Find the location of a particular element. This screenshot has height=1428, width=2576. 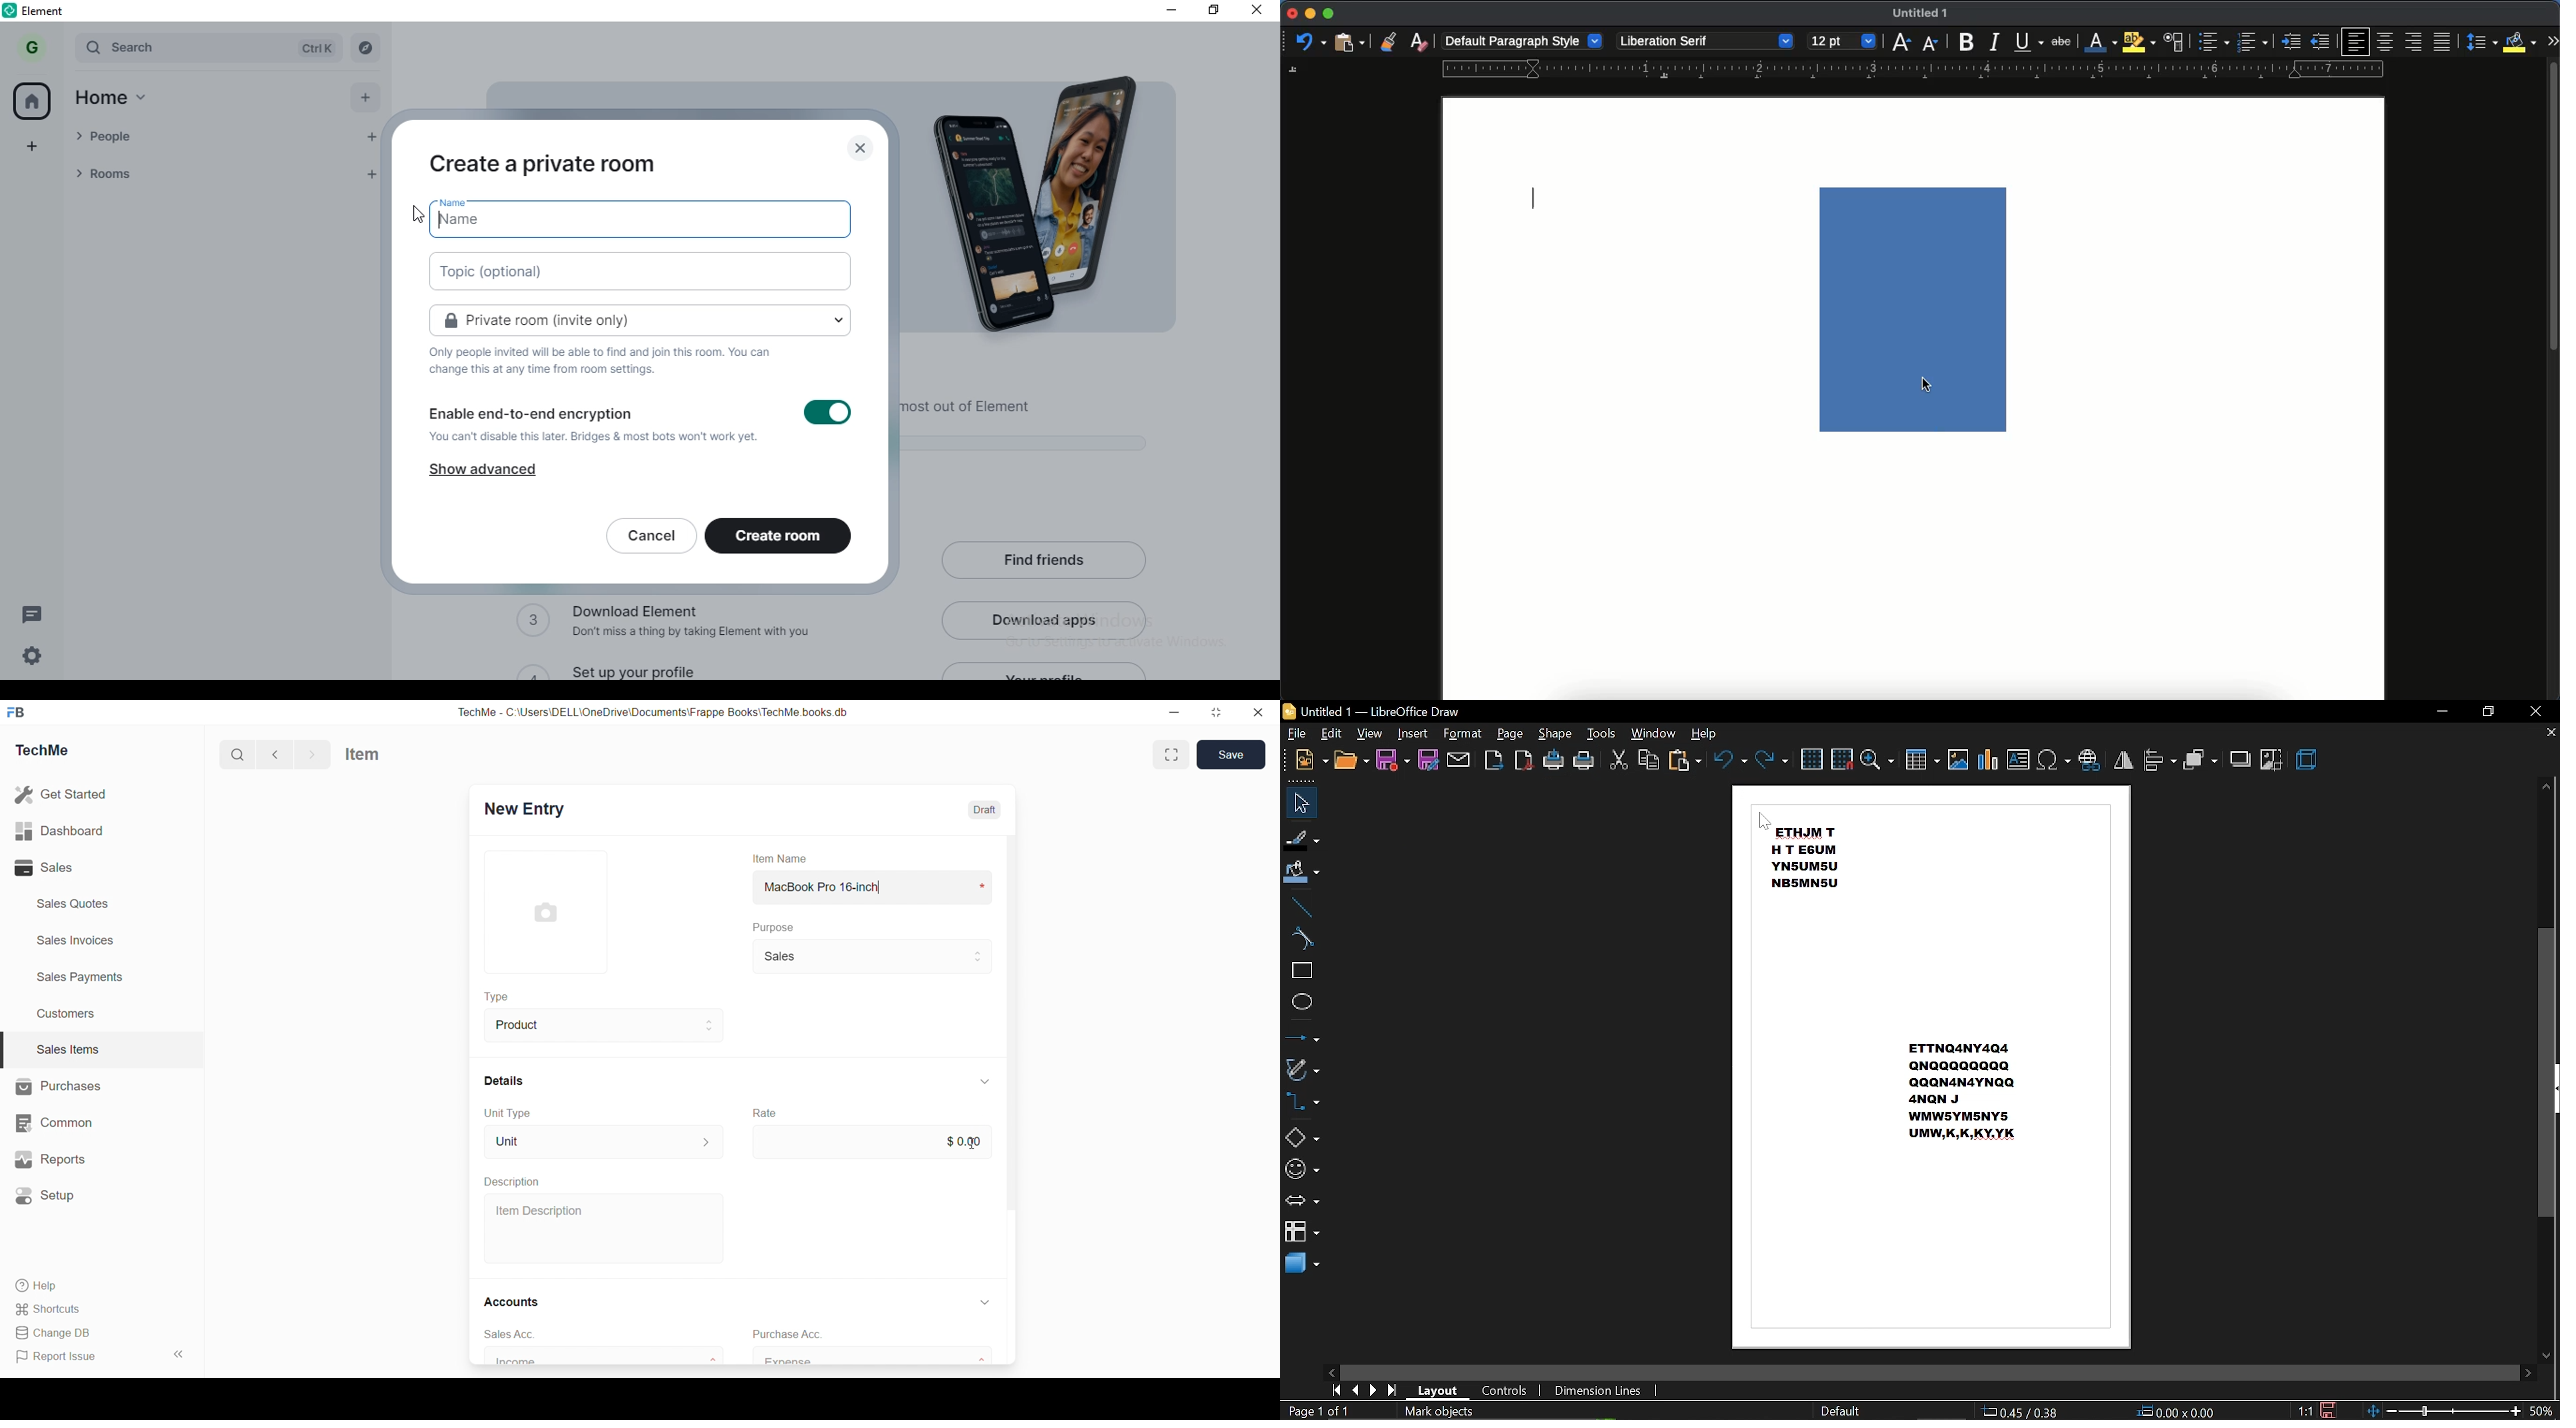

Liberation serif - font style is located at coordinates (1703, 42).